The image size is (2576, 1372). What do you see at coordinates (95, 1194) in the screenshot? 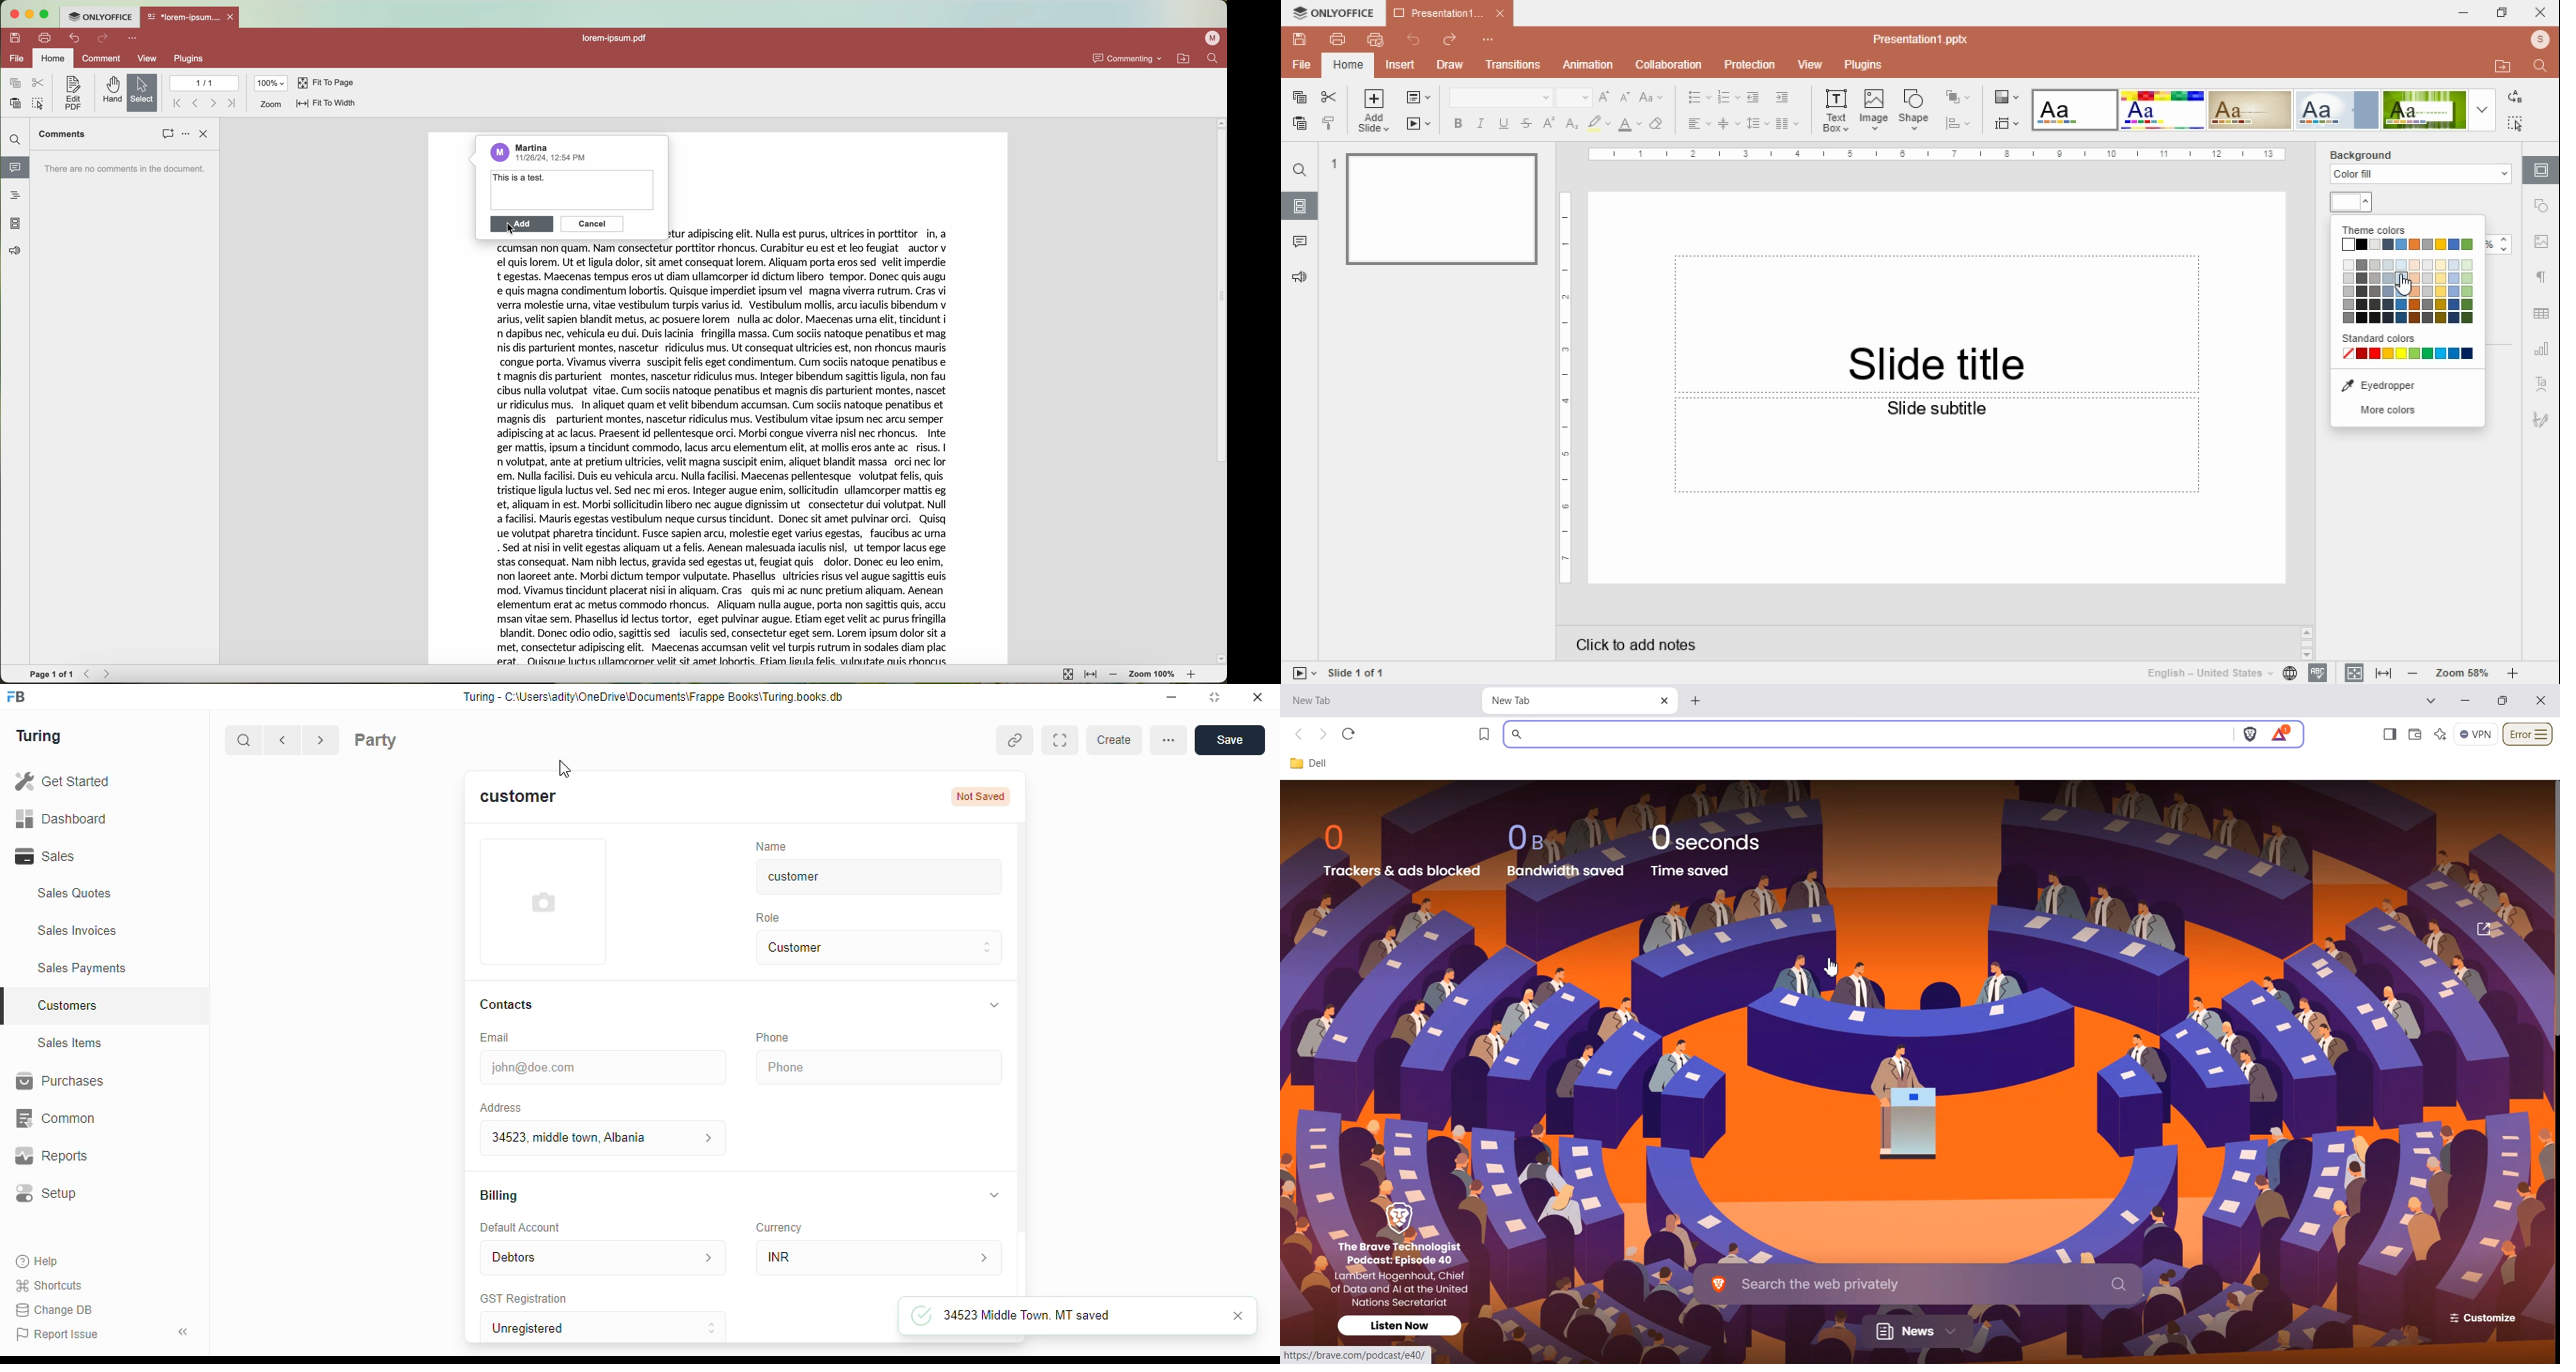
I see `Setup` at bounding box center [95, 1194].